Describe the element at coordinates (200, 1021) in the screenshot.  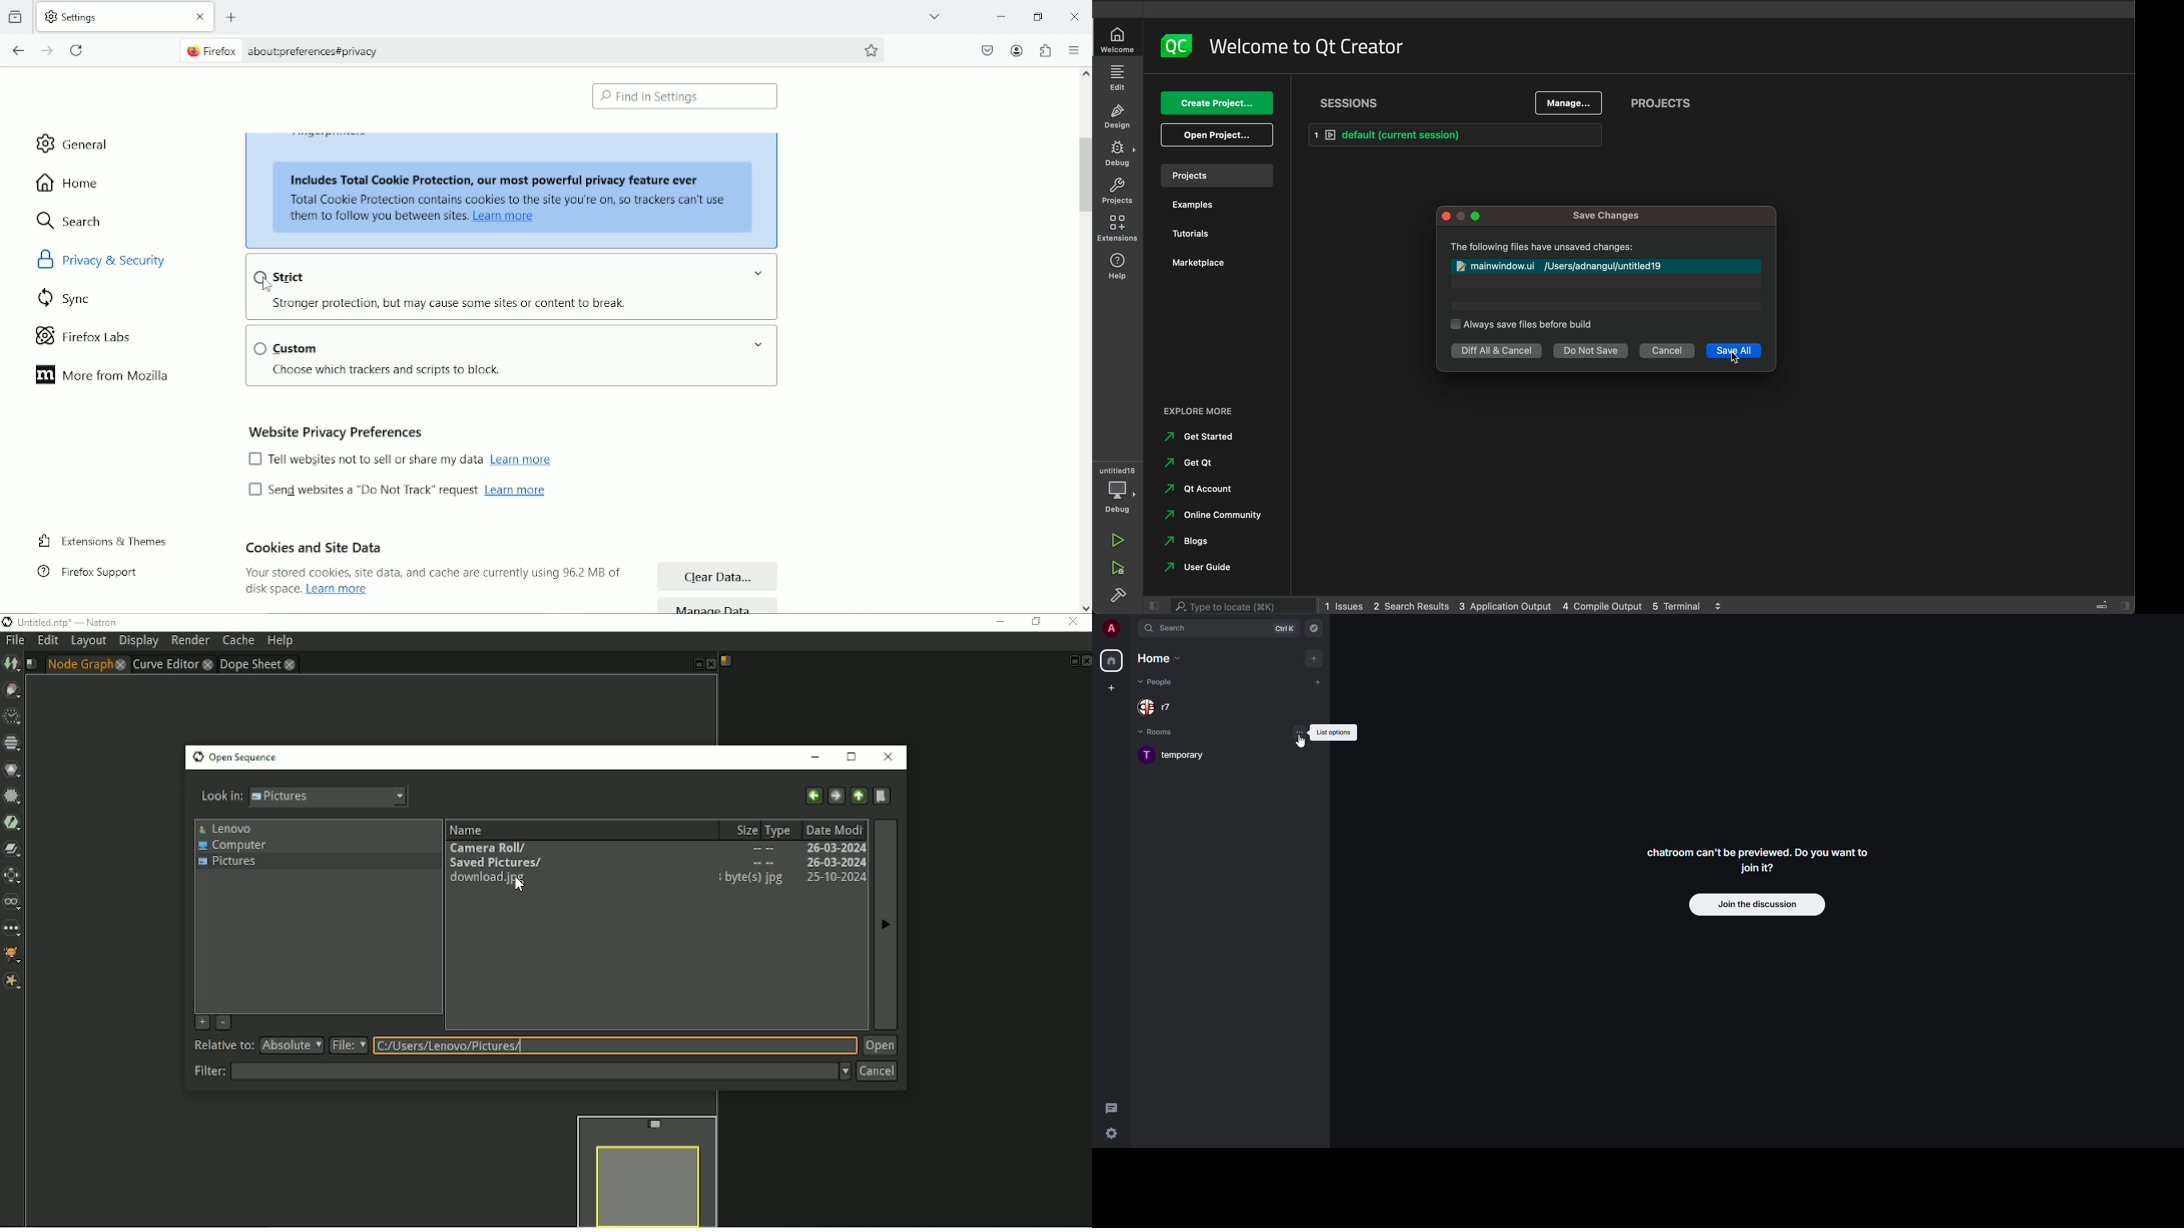
I see `Add the current directory to the favorites` at that location.